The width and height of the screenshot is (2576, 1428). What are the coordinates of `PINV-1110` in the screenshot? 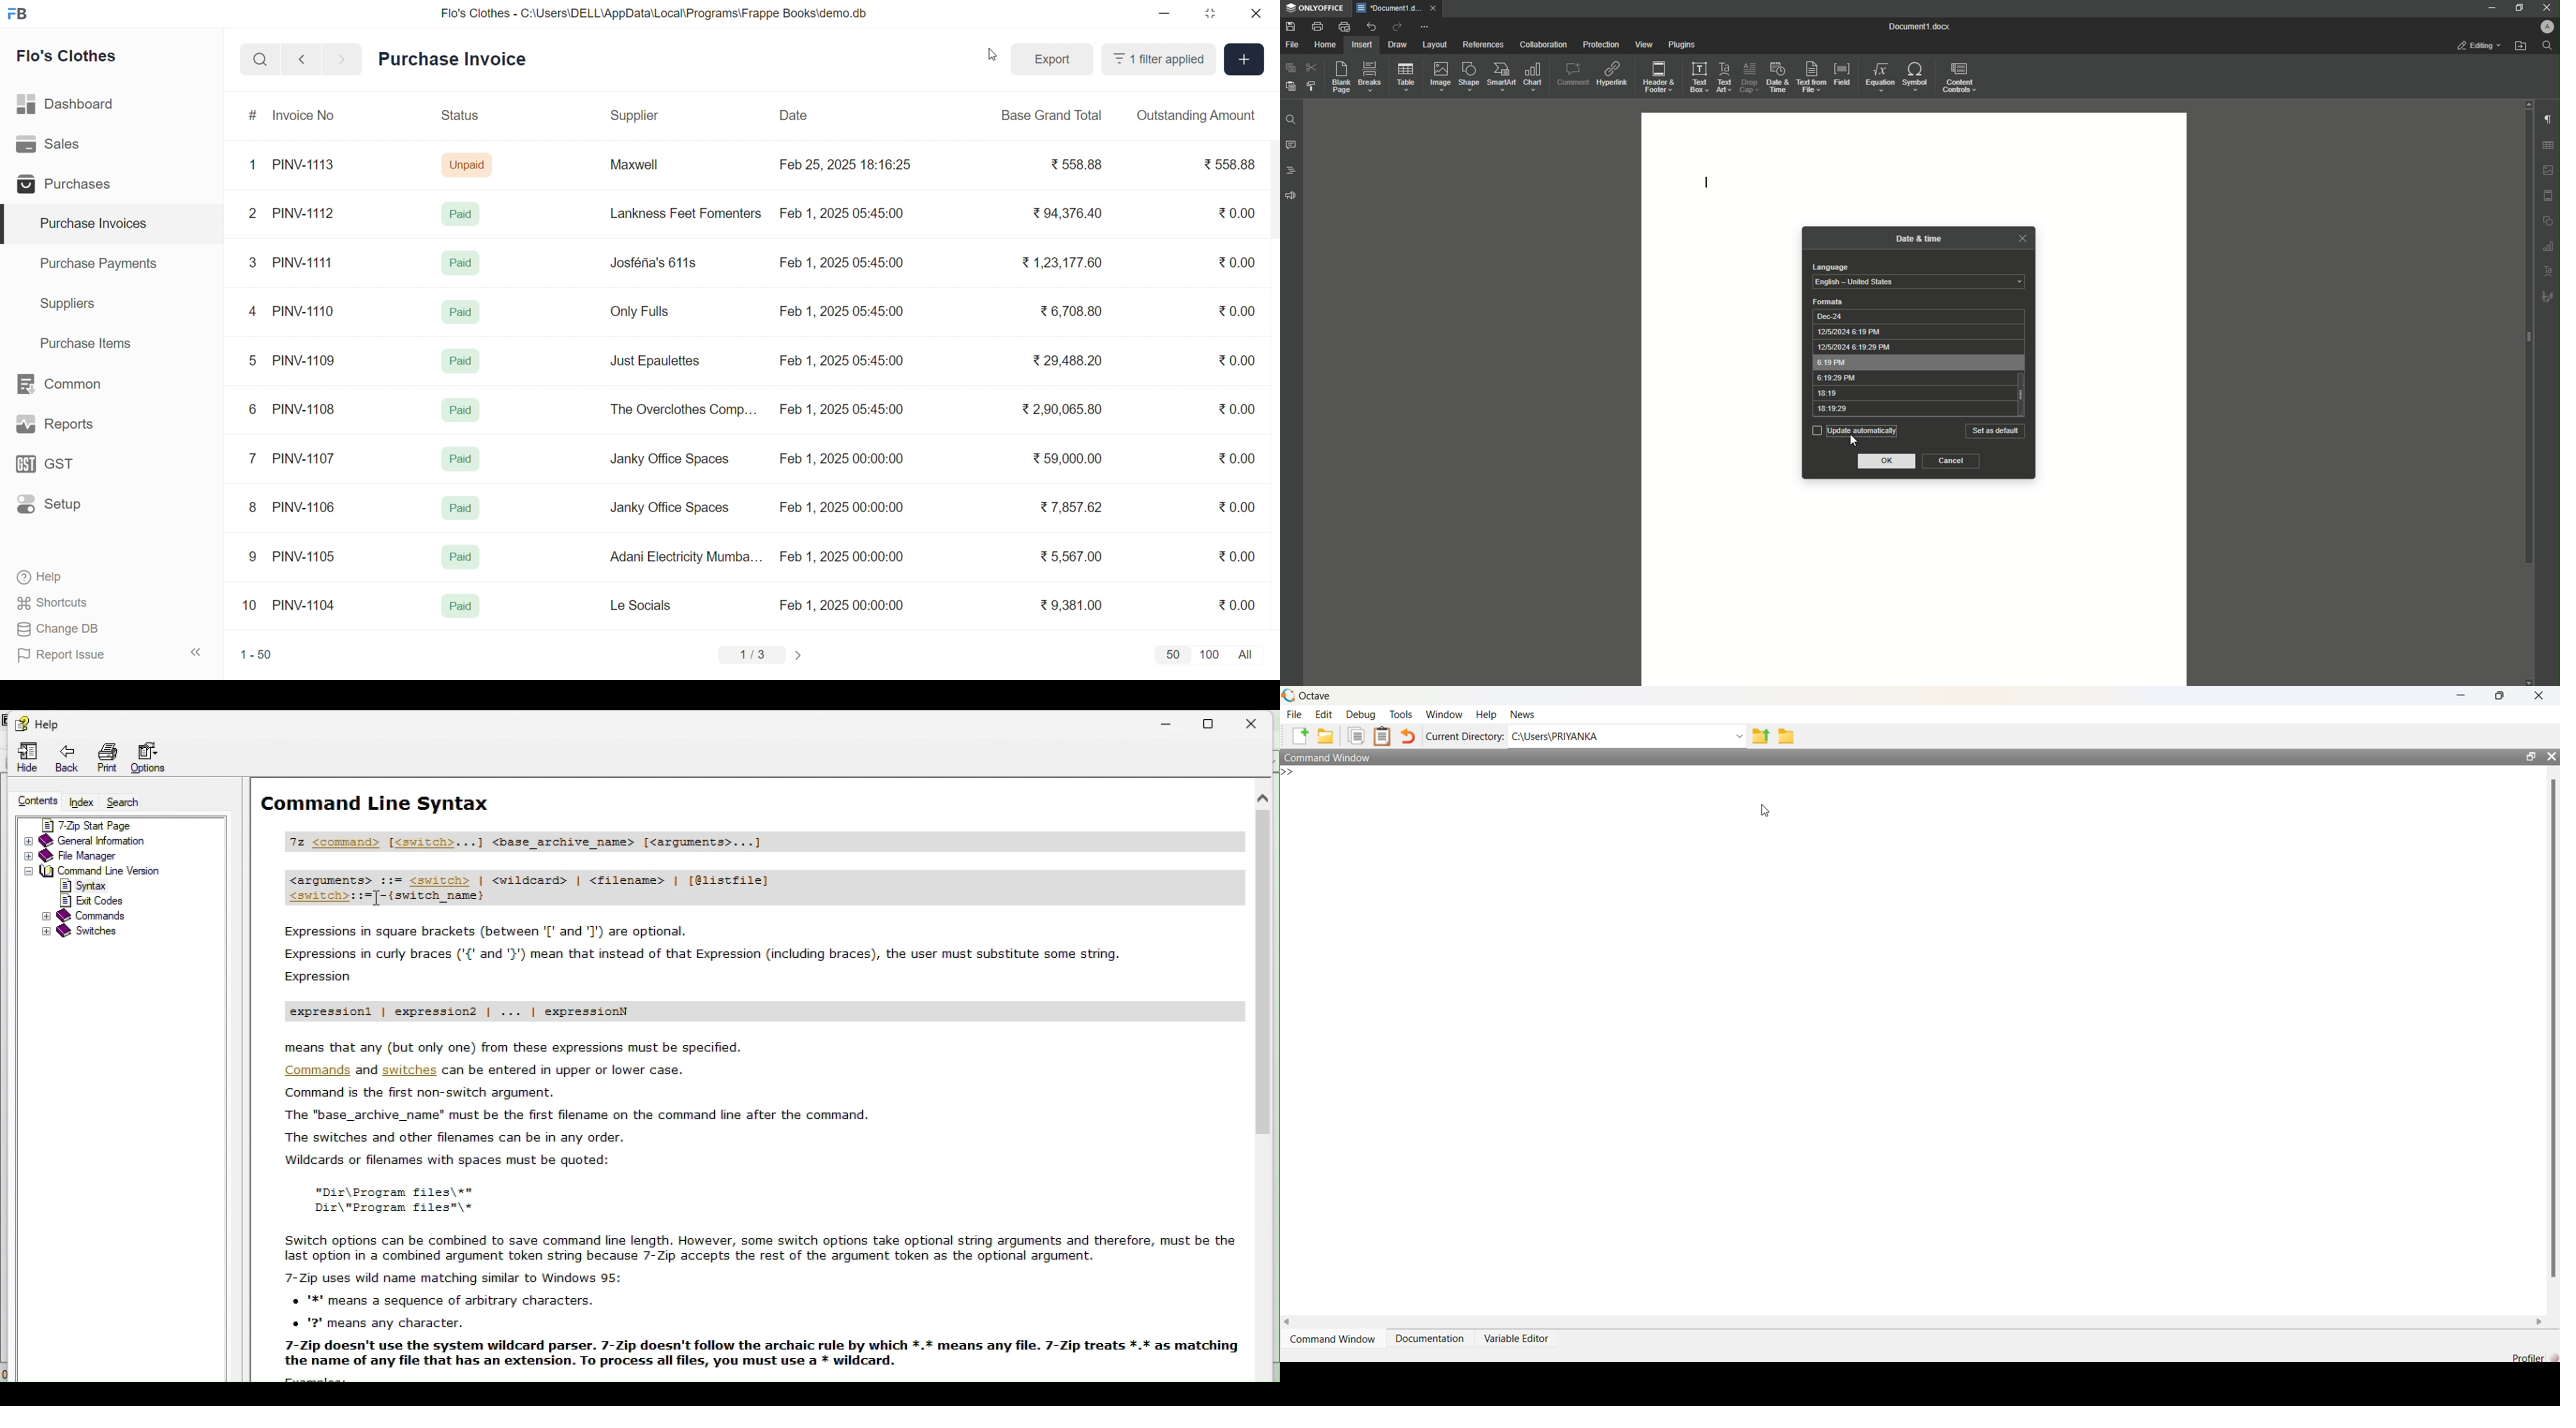 It's located at (305, 311).